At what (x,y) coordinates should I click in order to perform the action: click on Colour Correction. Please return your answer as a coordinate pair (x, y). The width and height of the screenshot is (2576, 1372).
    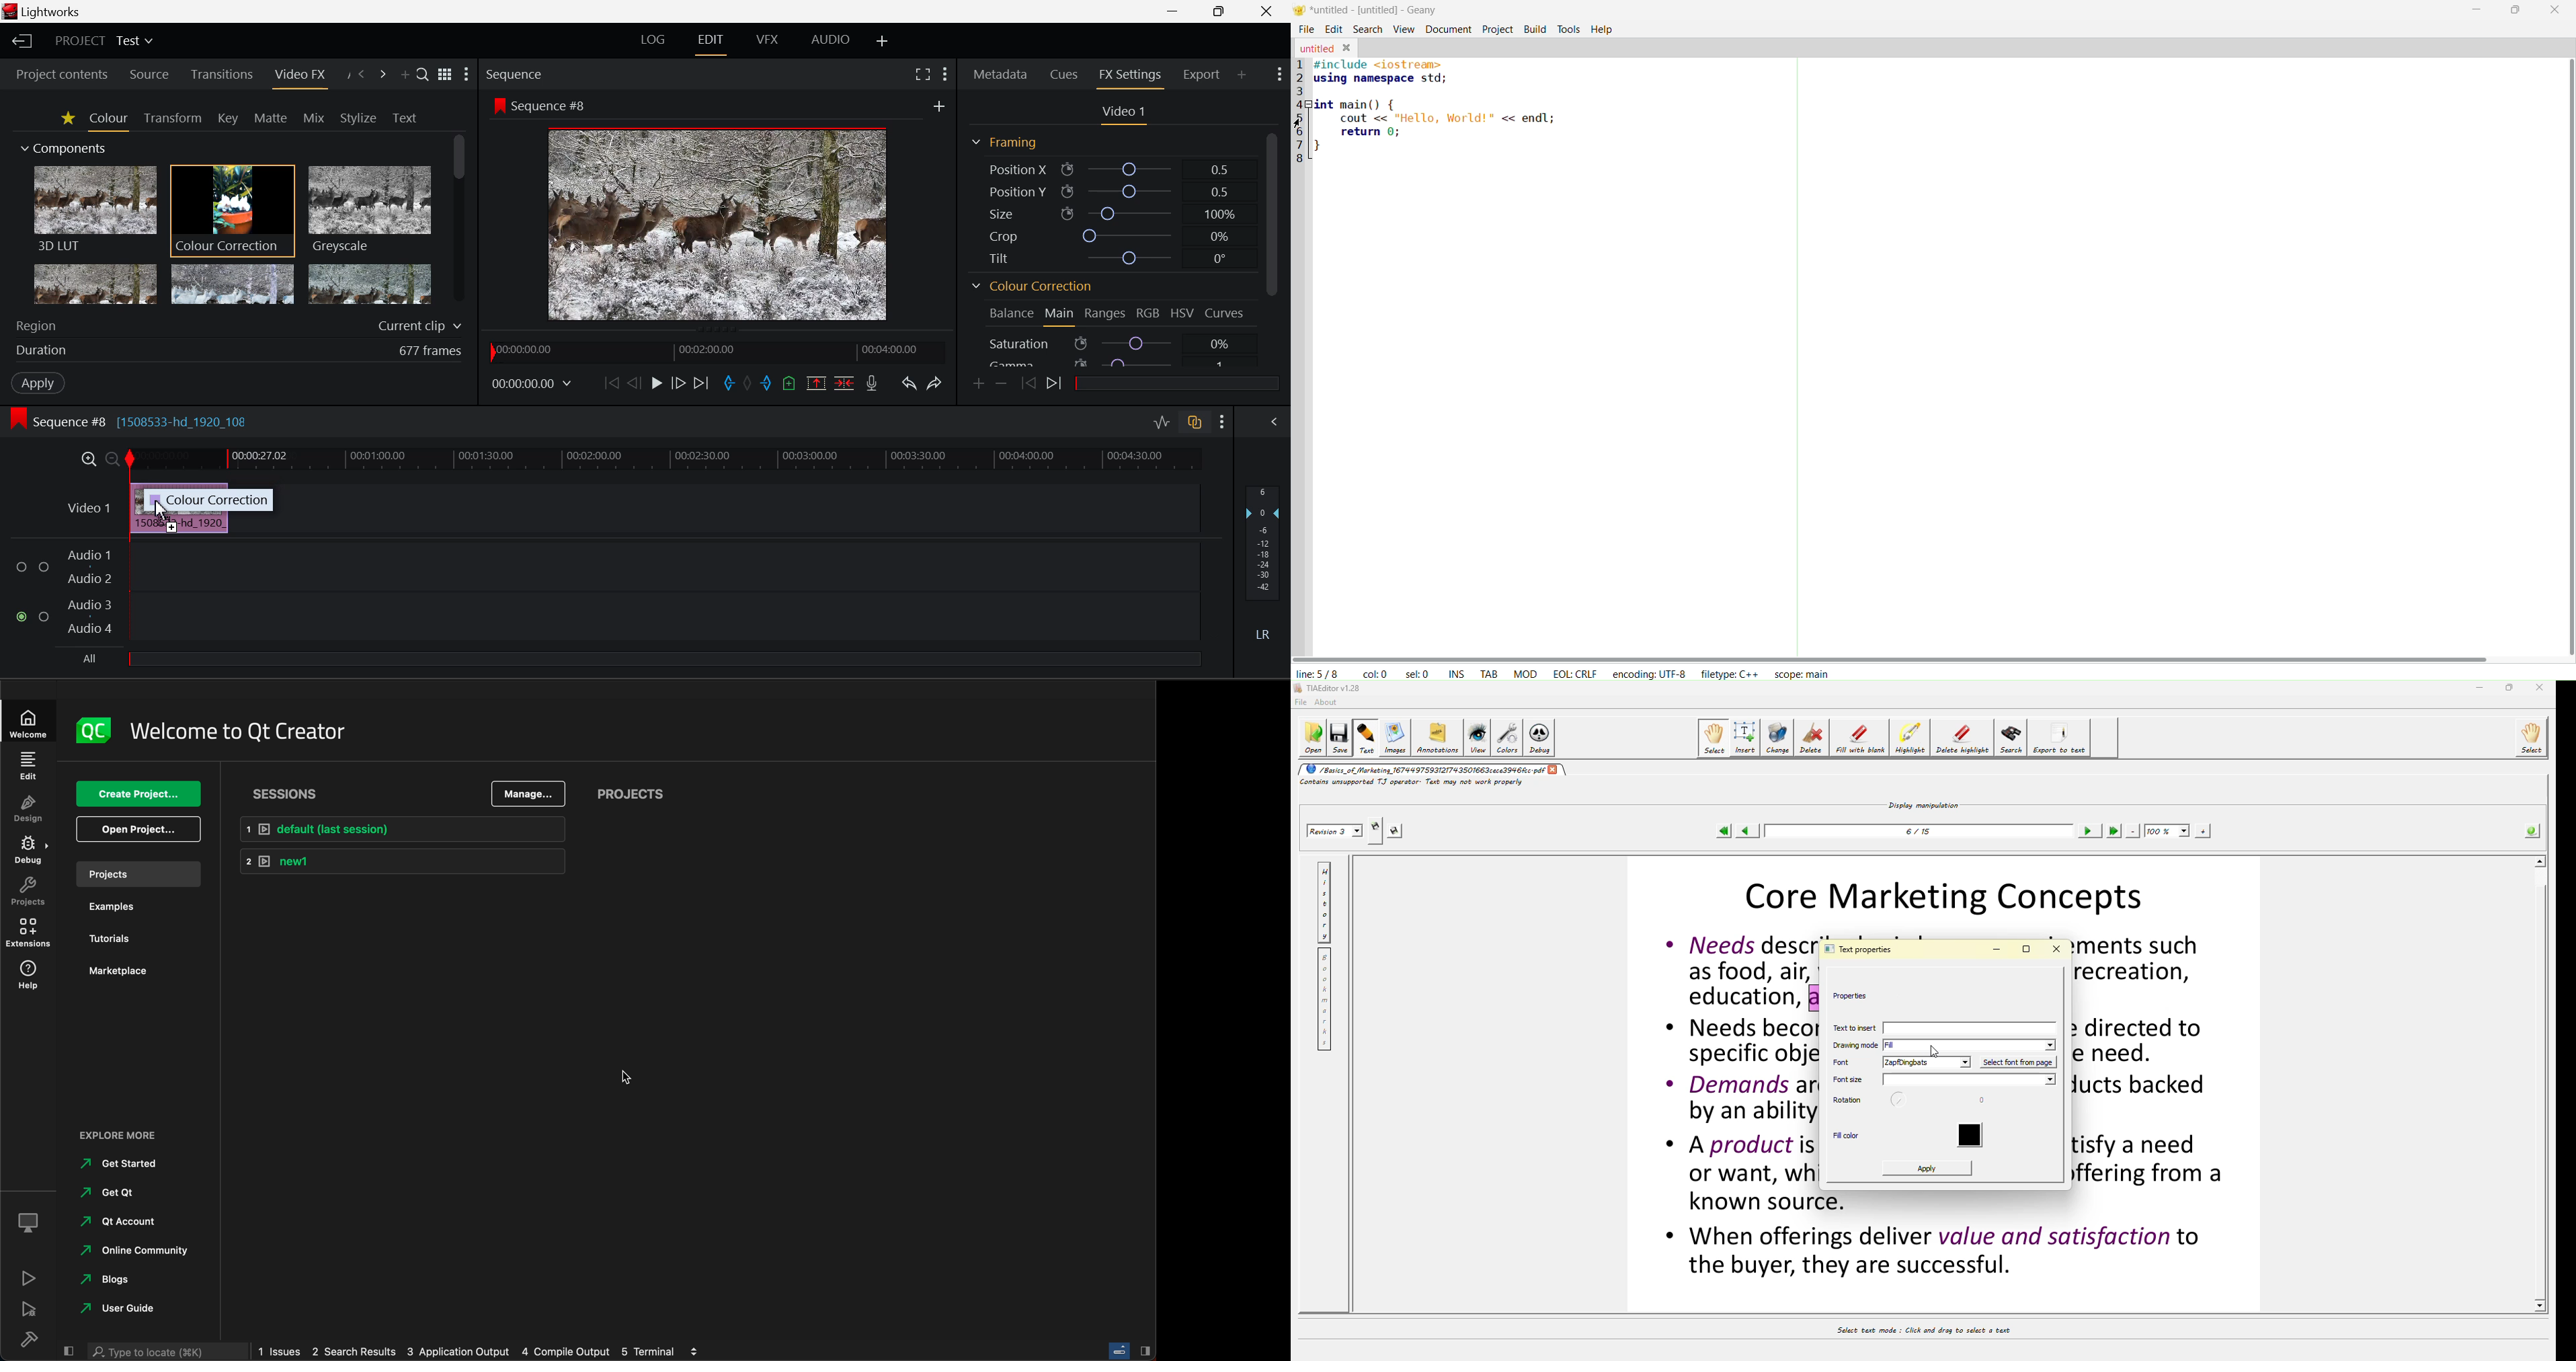
    Looking at the image, I should click on (1033, 285).